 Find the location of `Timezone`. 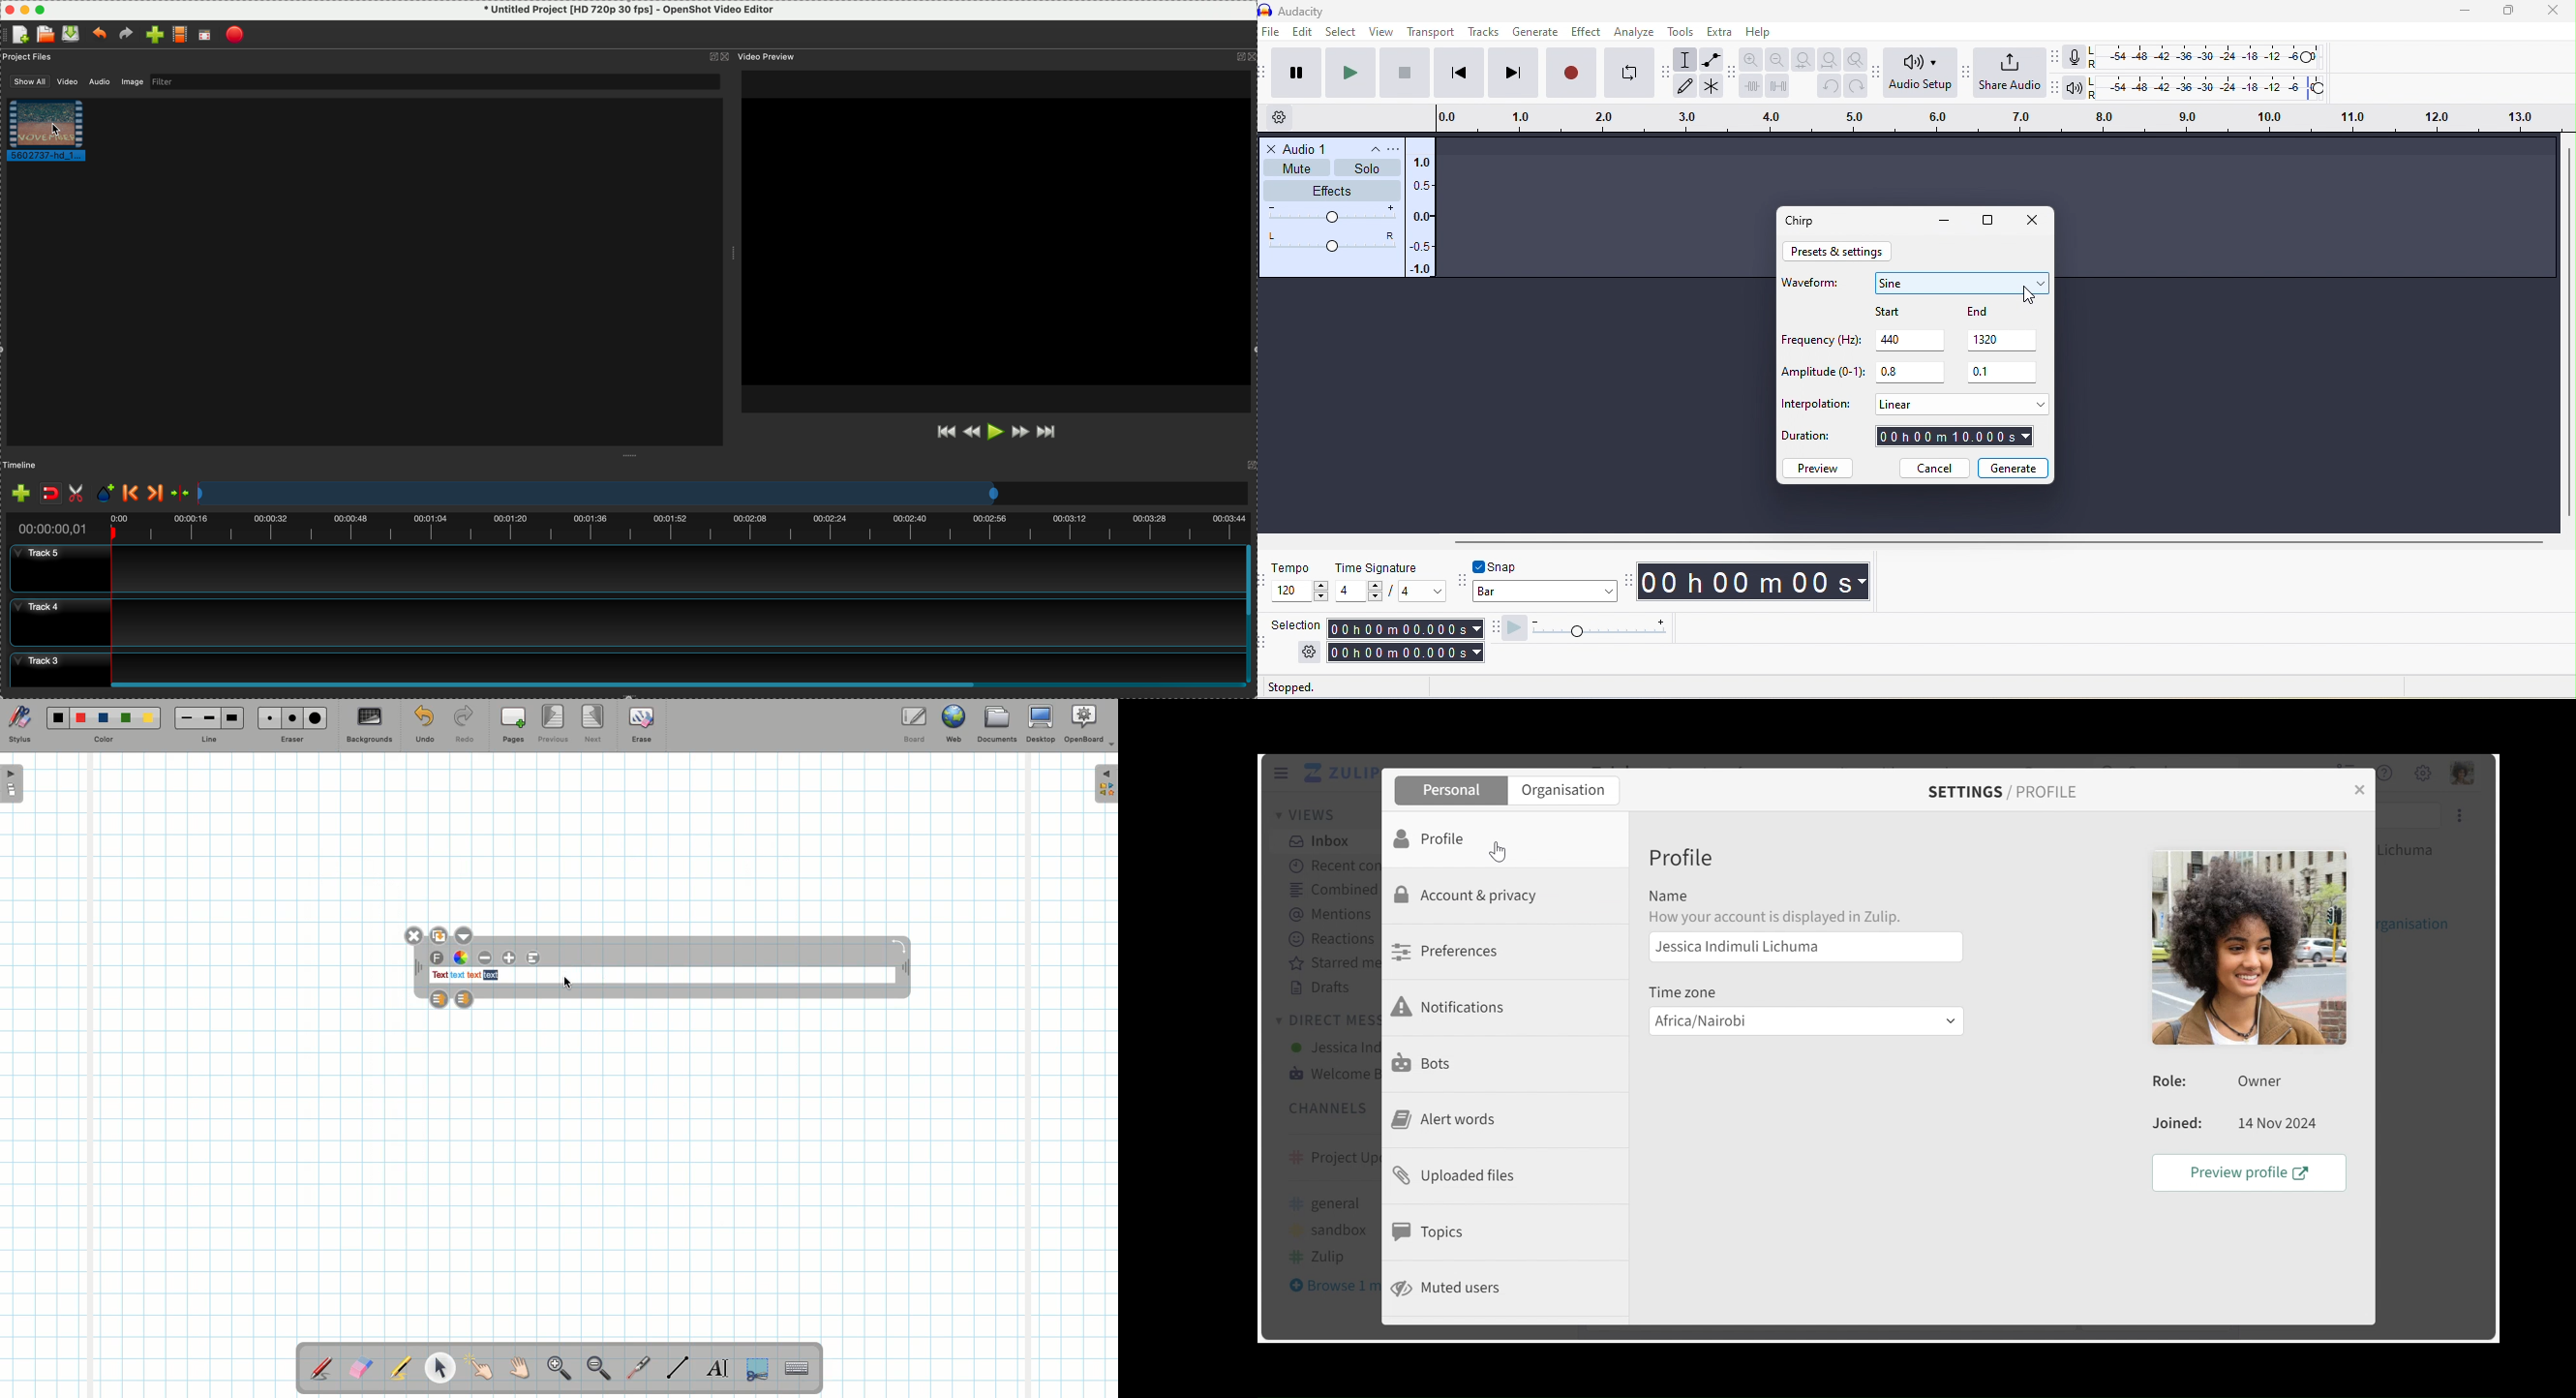

Timezone is located at coordinates (1683, 990).